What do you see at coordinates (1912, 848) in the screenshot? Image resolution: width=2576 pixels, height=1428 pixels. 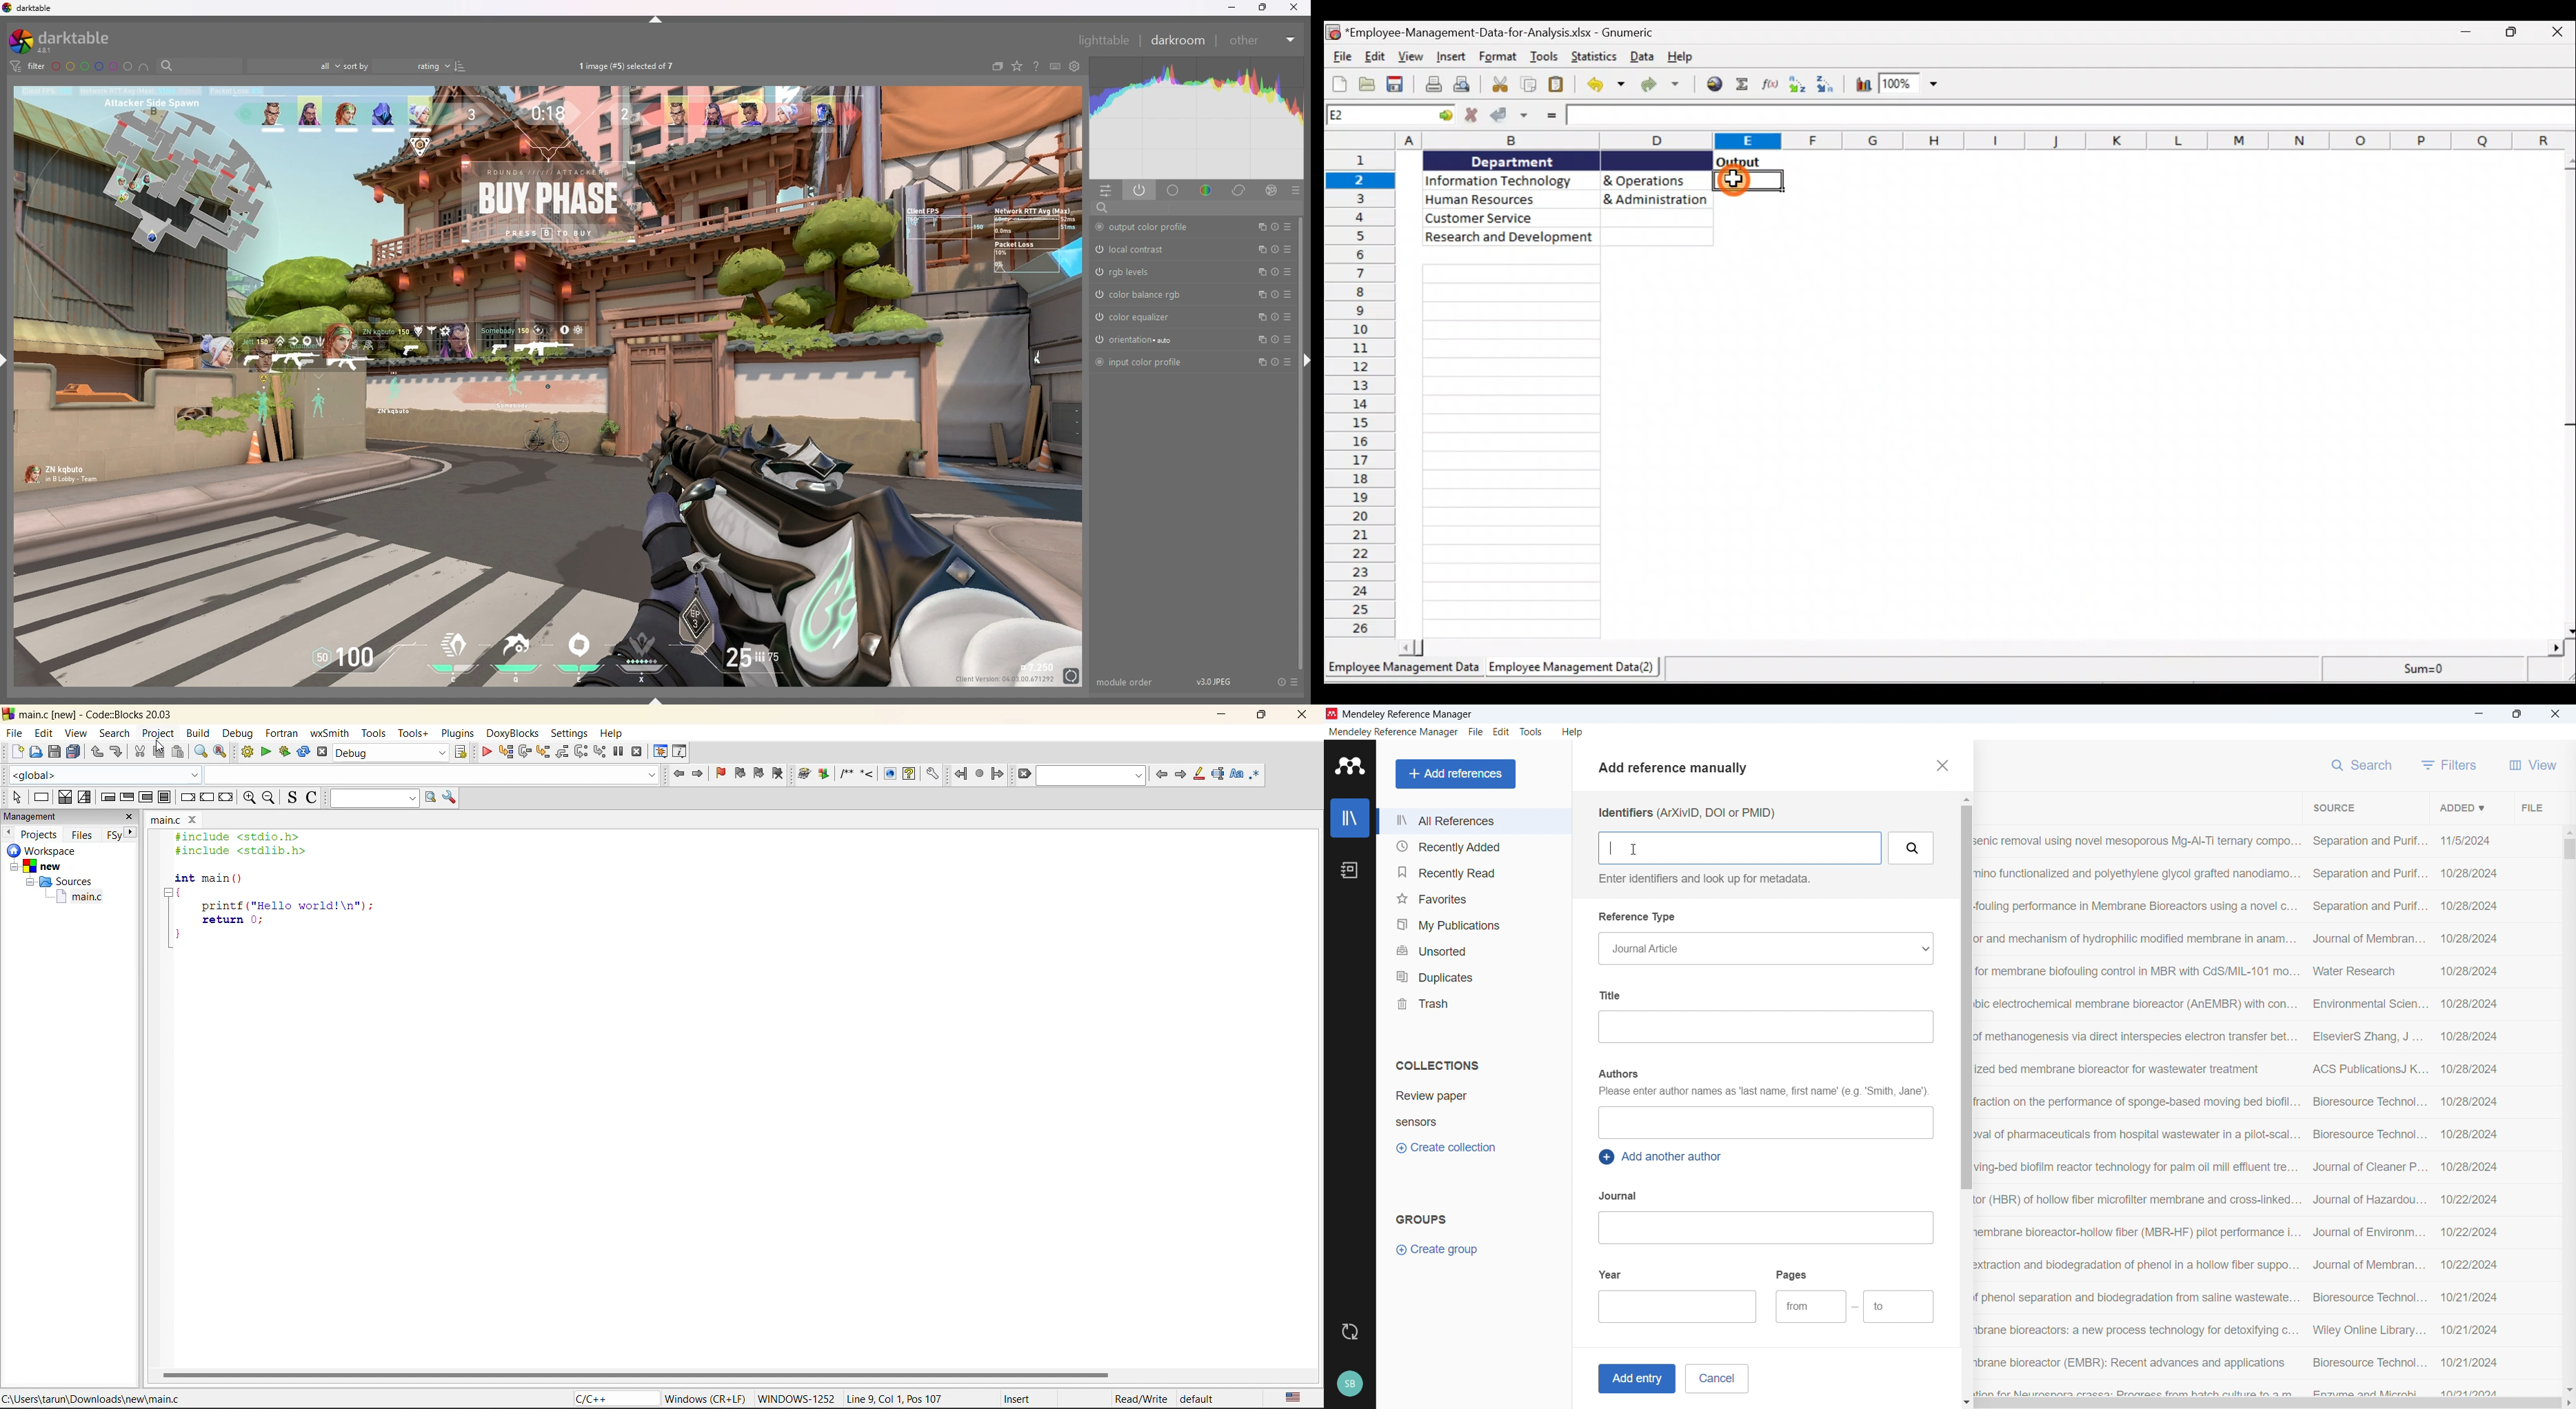 I see `Search by Identifiers ` at bounding box center [1912, 848].